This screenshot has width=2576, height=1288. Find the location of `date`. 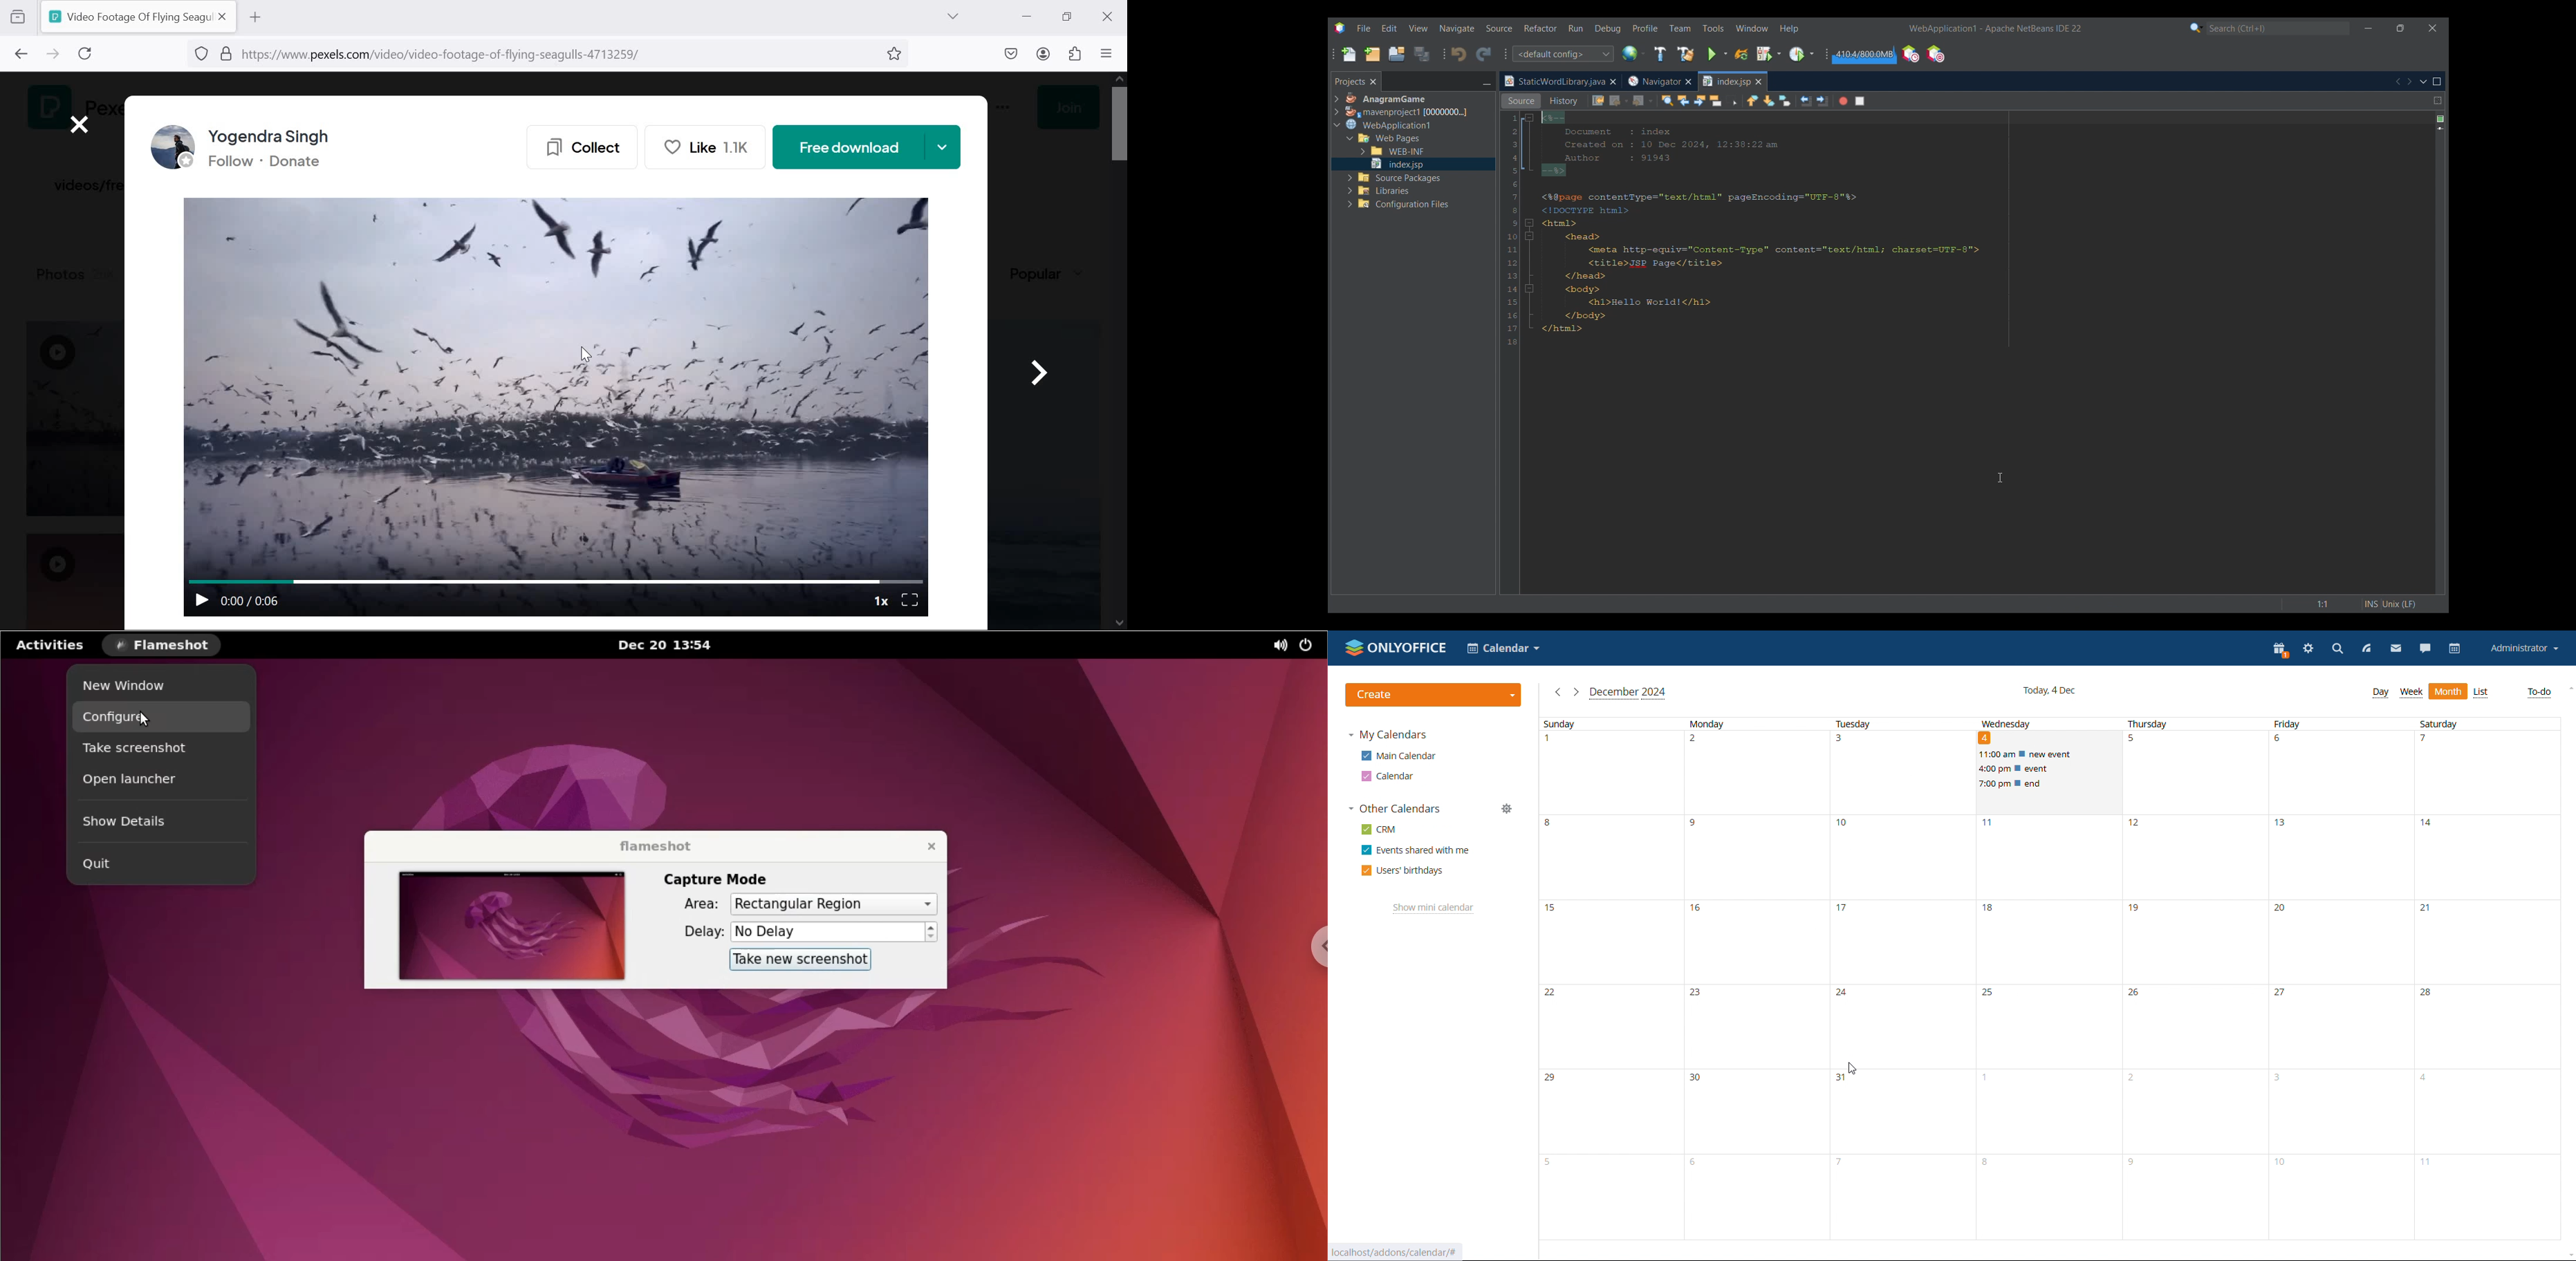

date is located at coordinates (1986, 738).